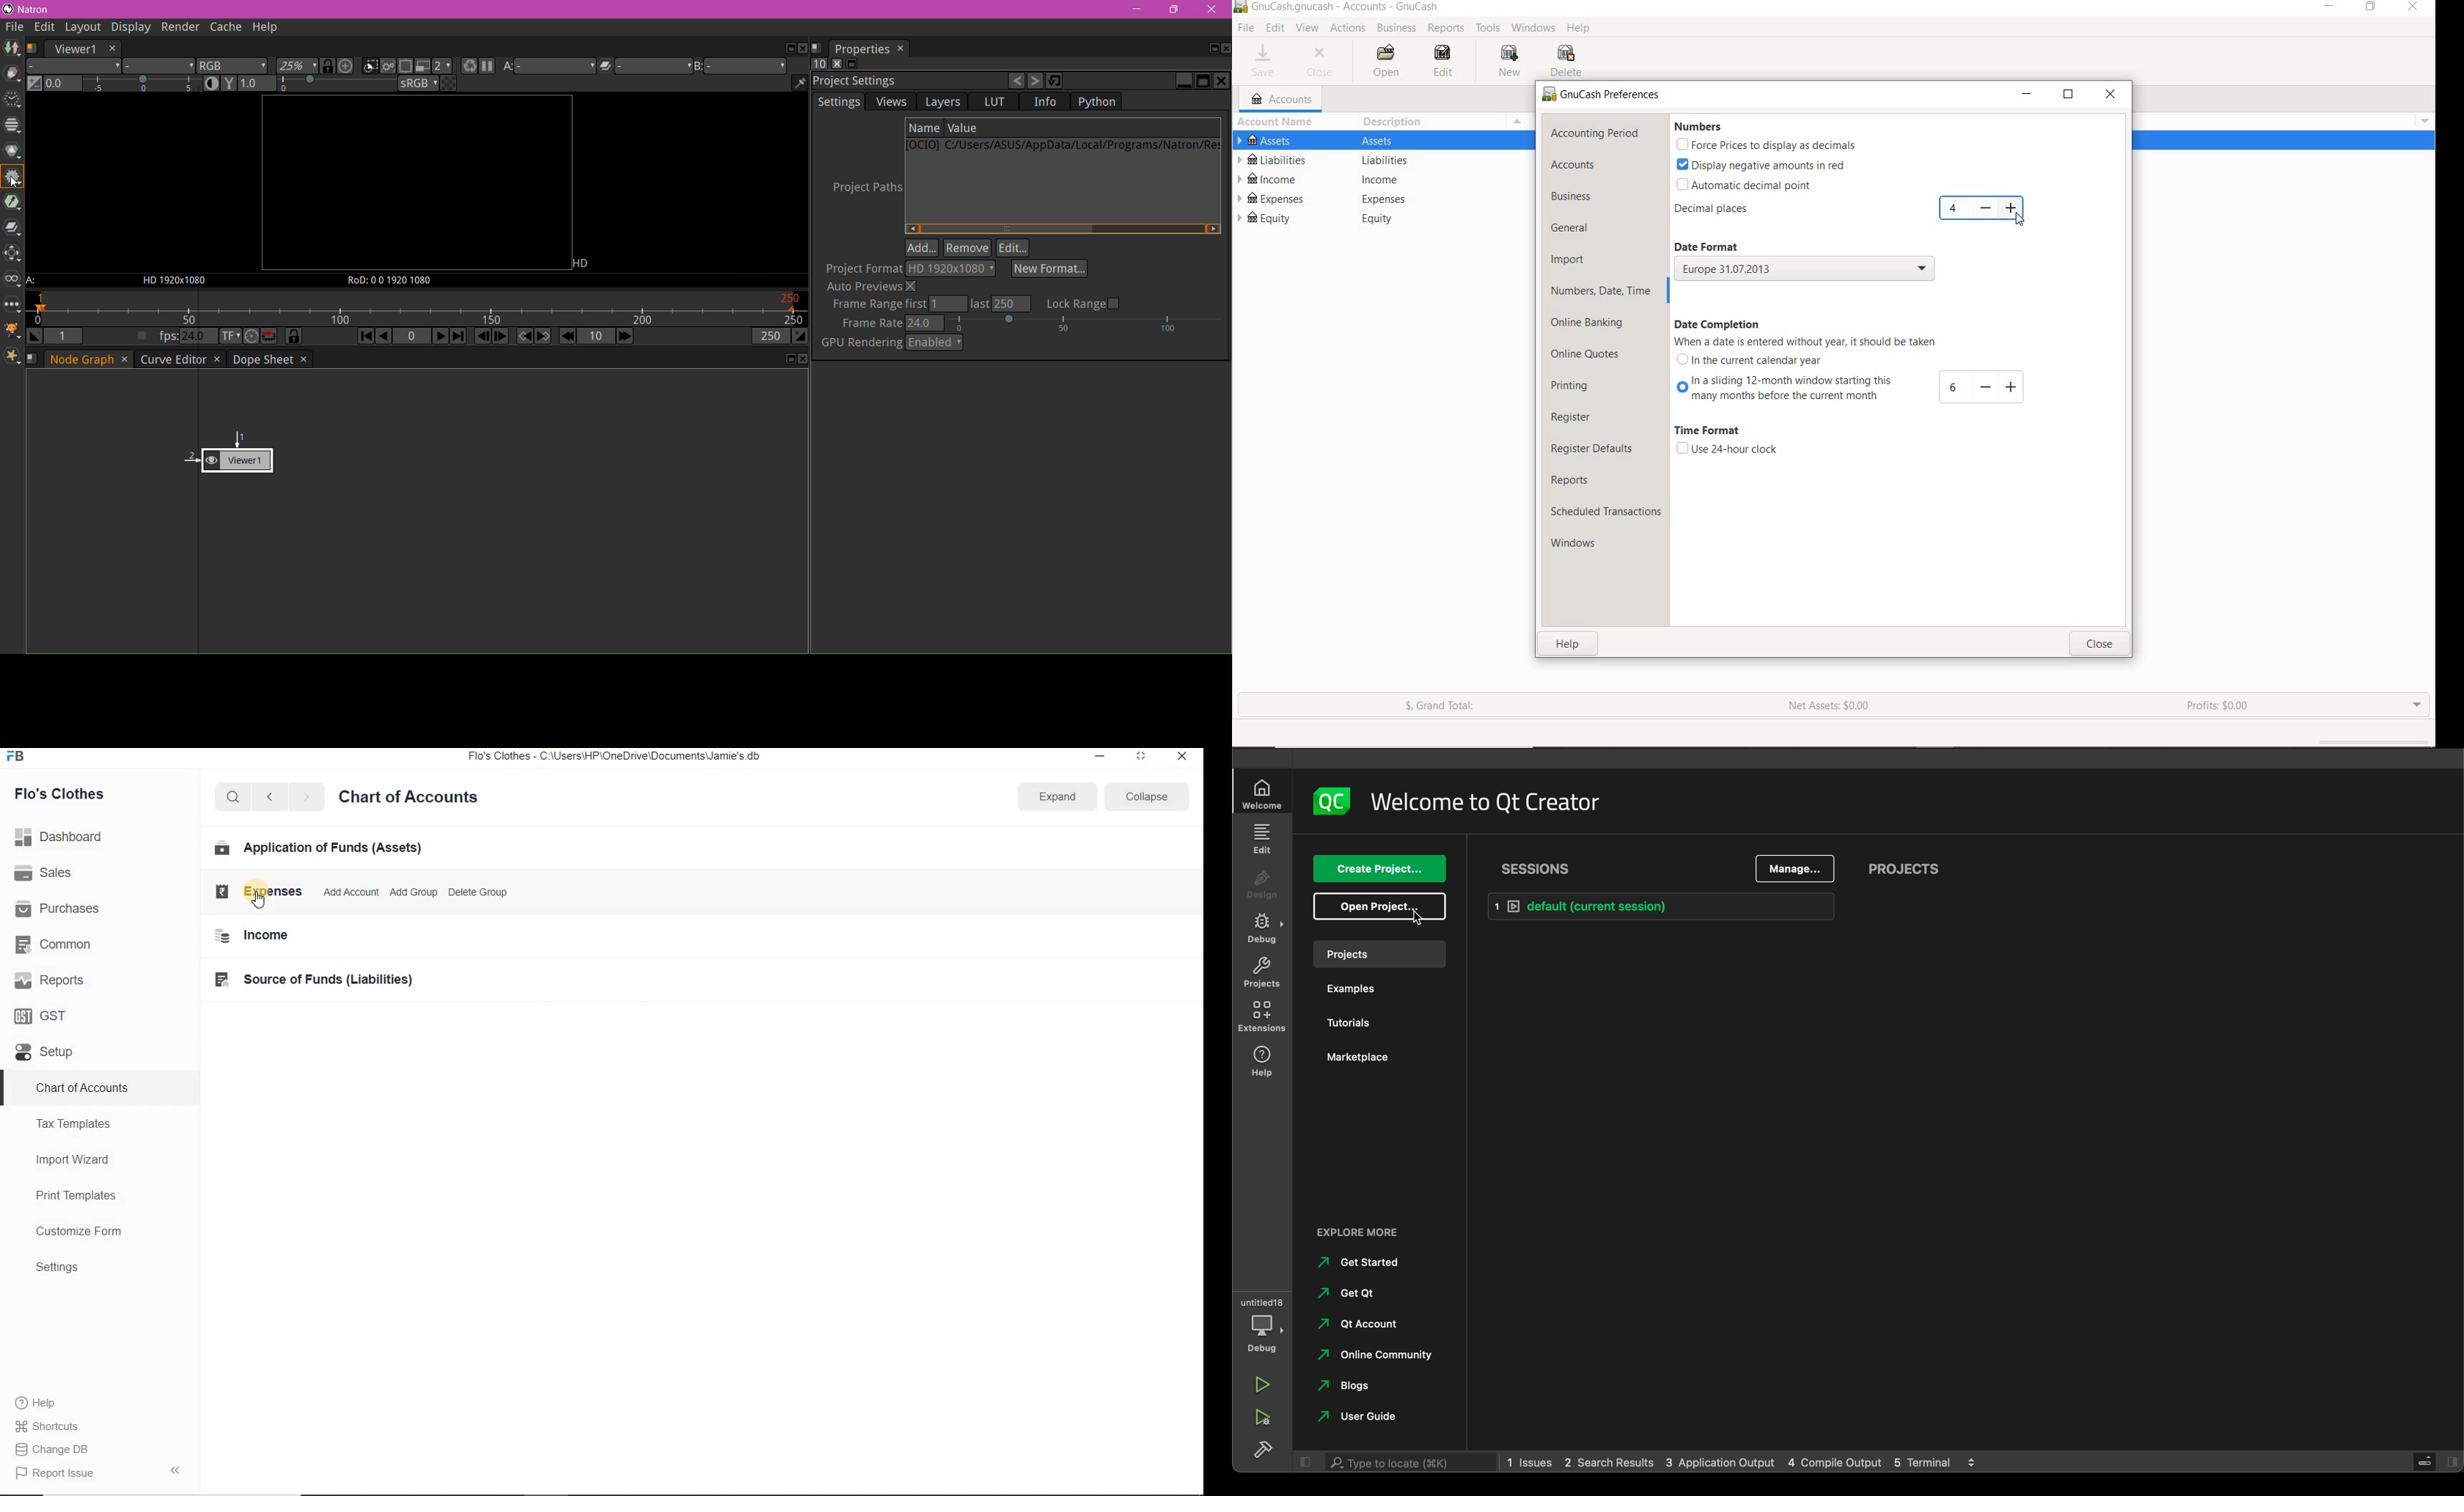 Image resolution: width=2464 pixels, height=1512 pixels. I want to click on automatic decimal point, so click(1752, 184).